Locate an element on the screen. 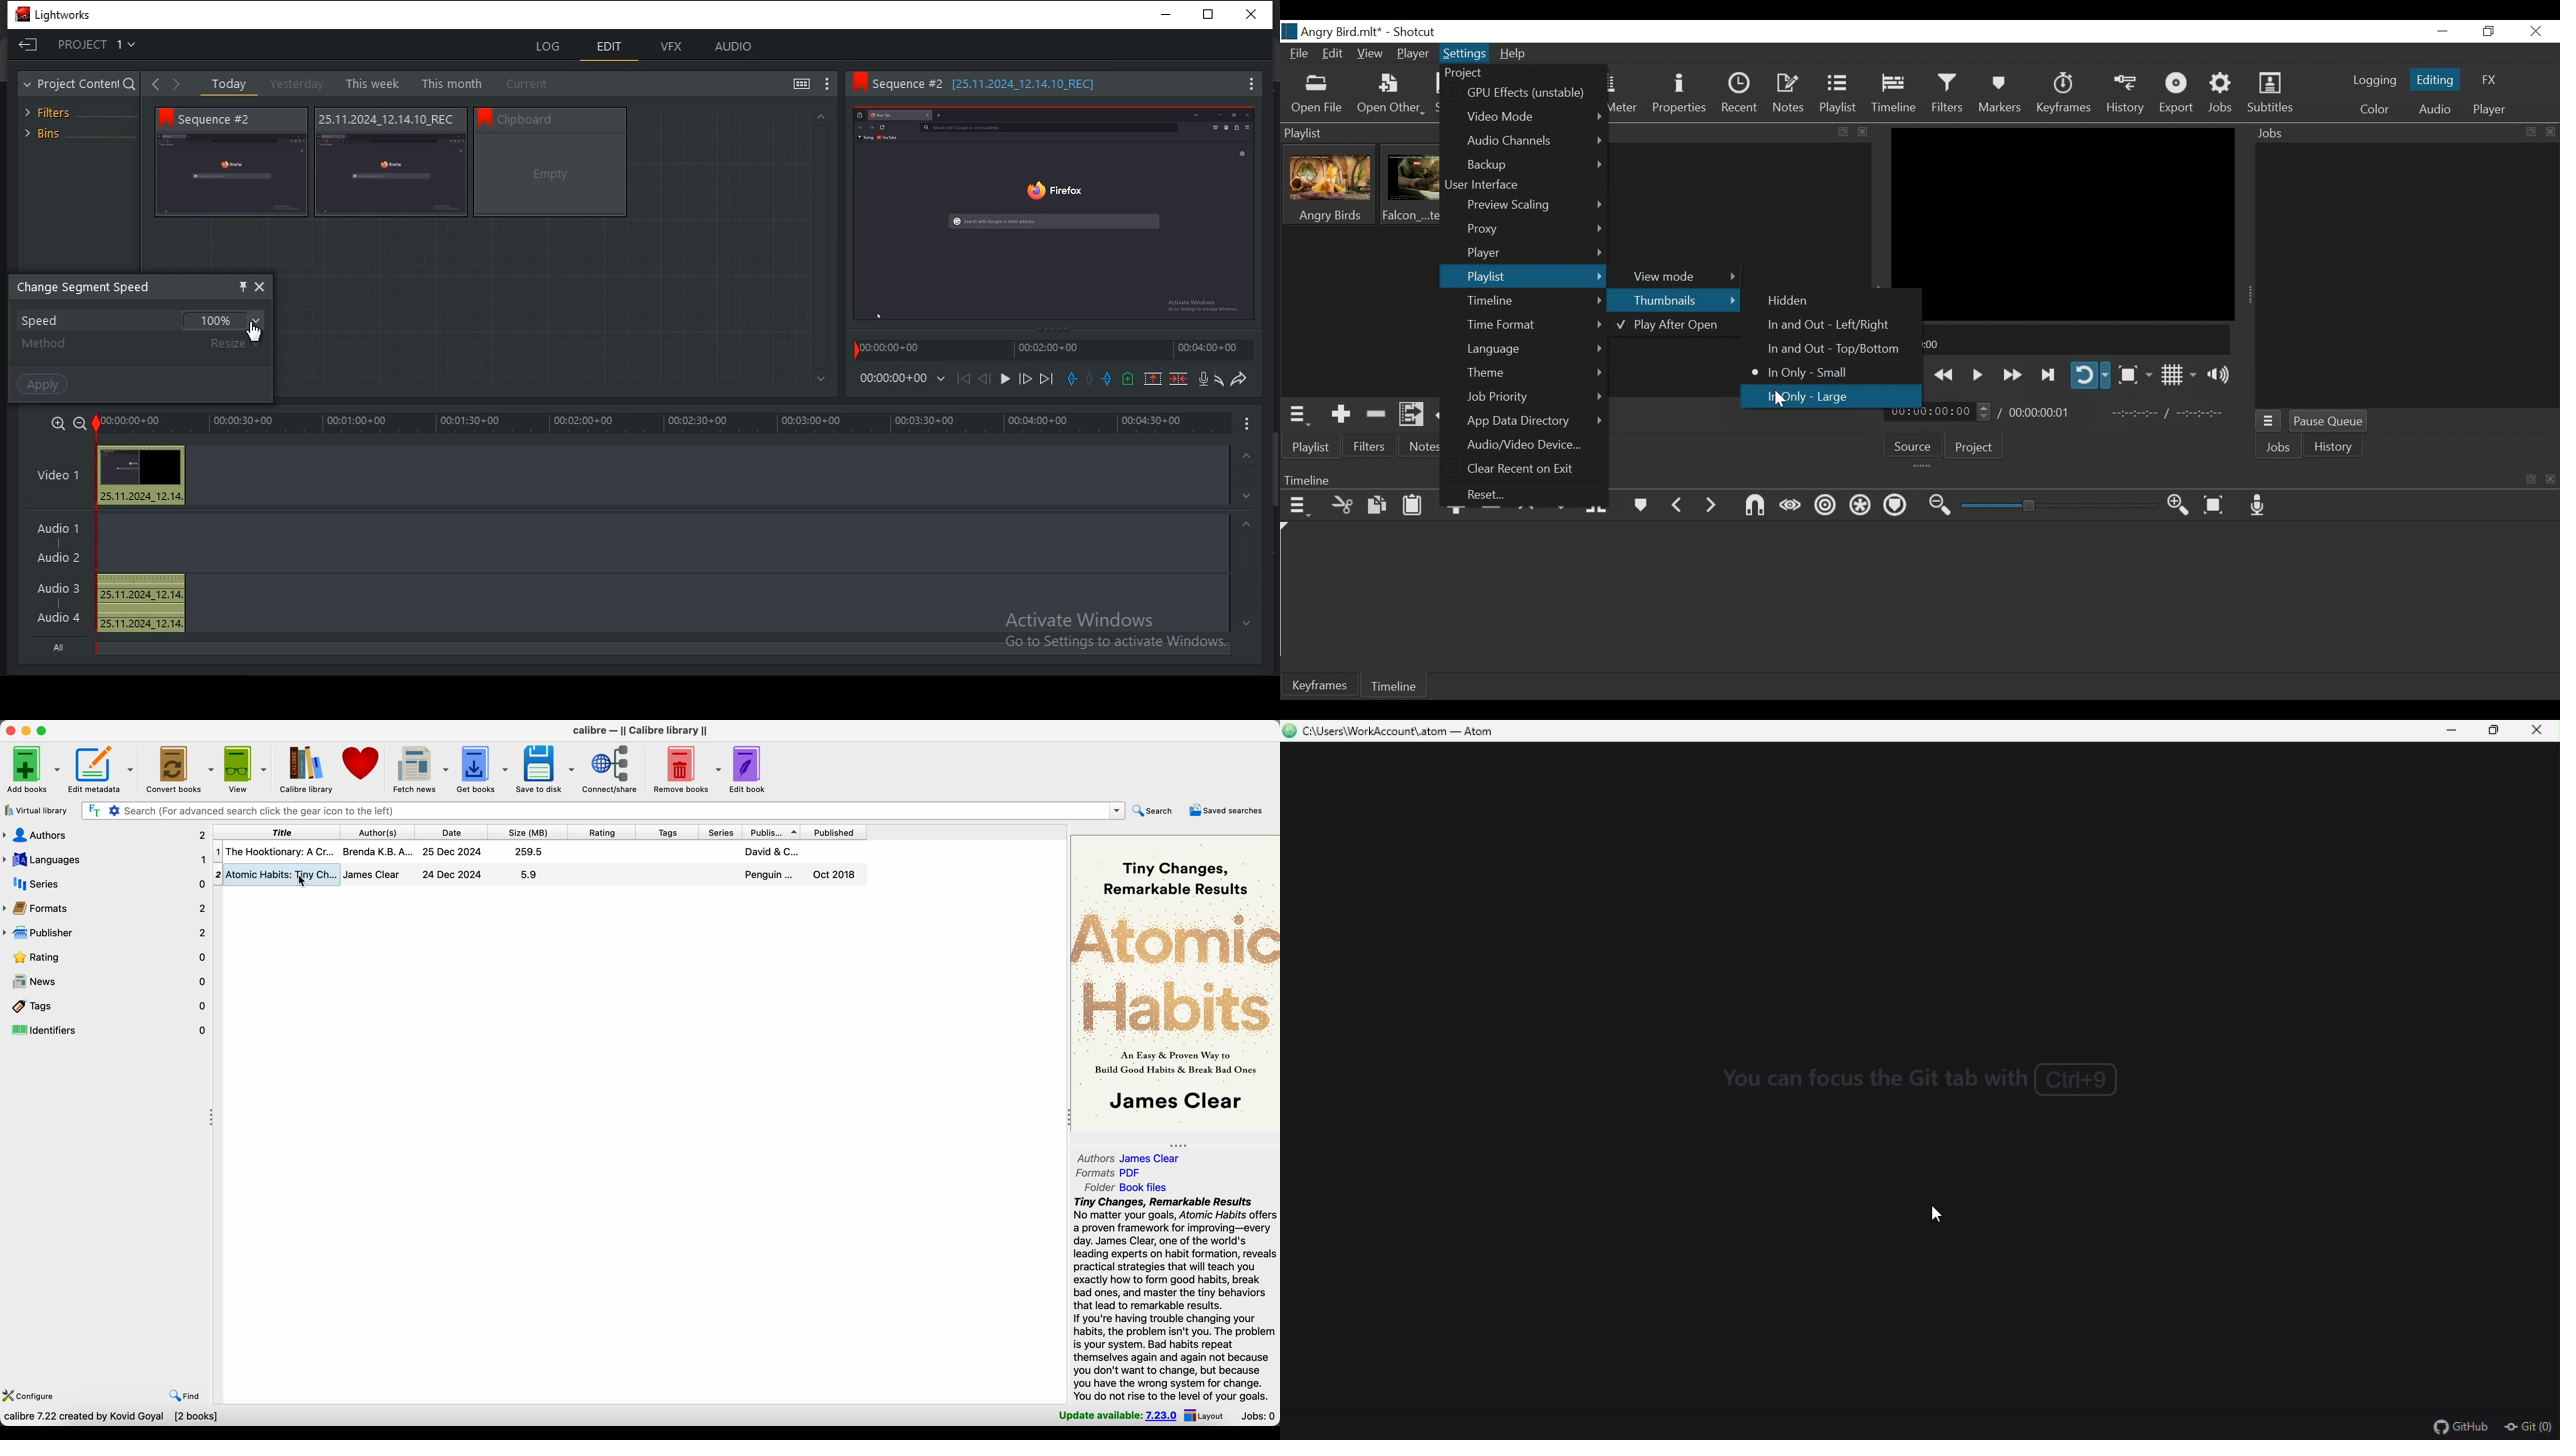  redo is located at coordinates (1241, 379).